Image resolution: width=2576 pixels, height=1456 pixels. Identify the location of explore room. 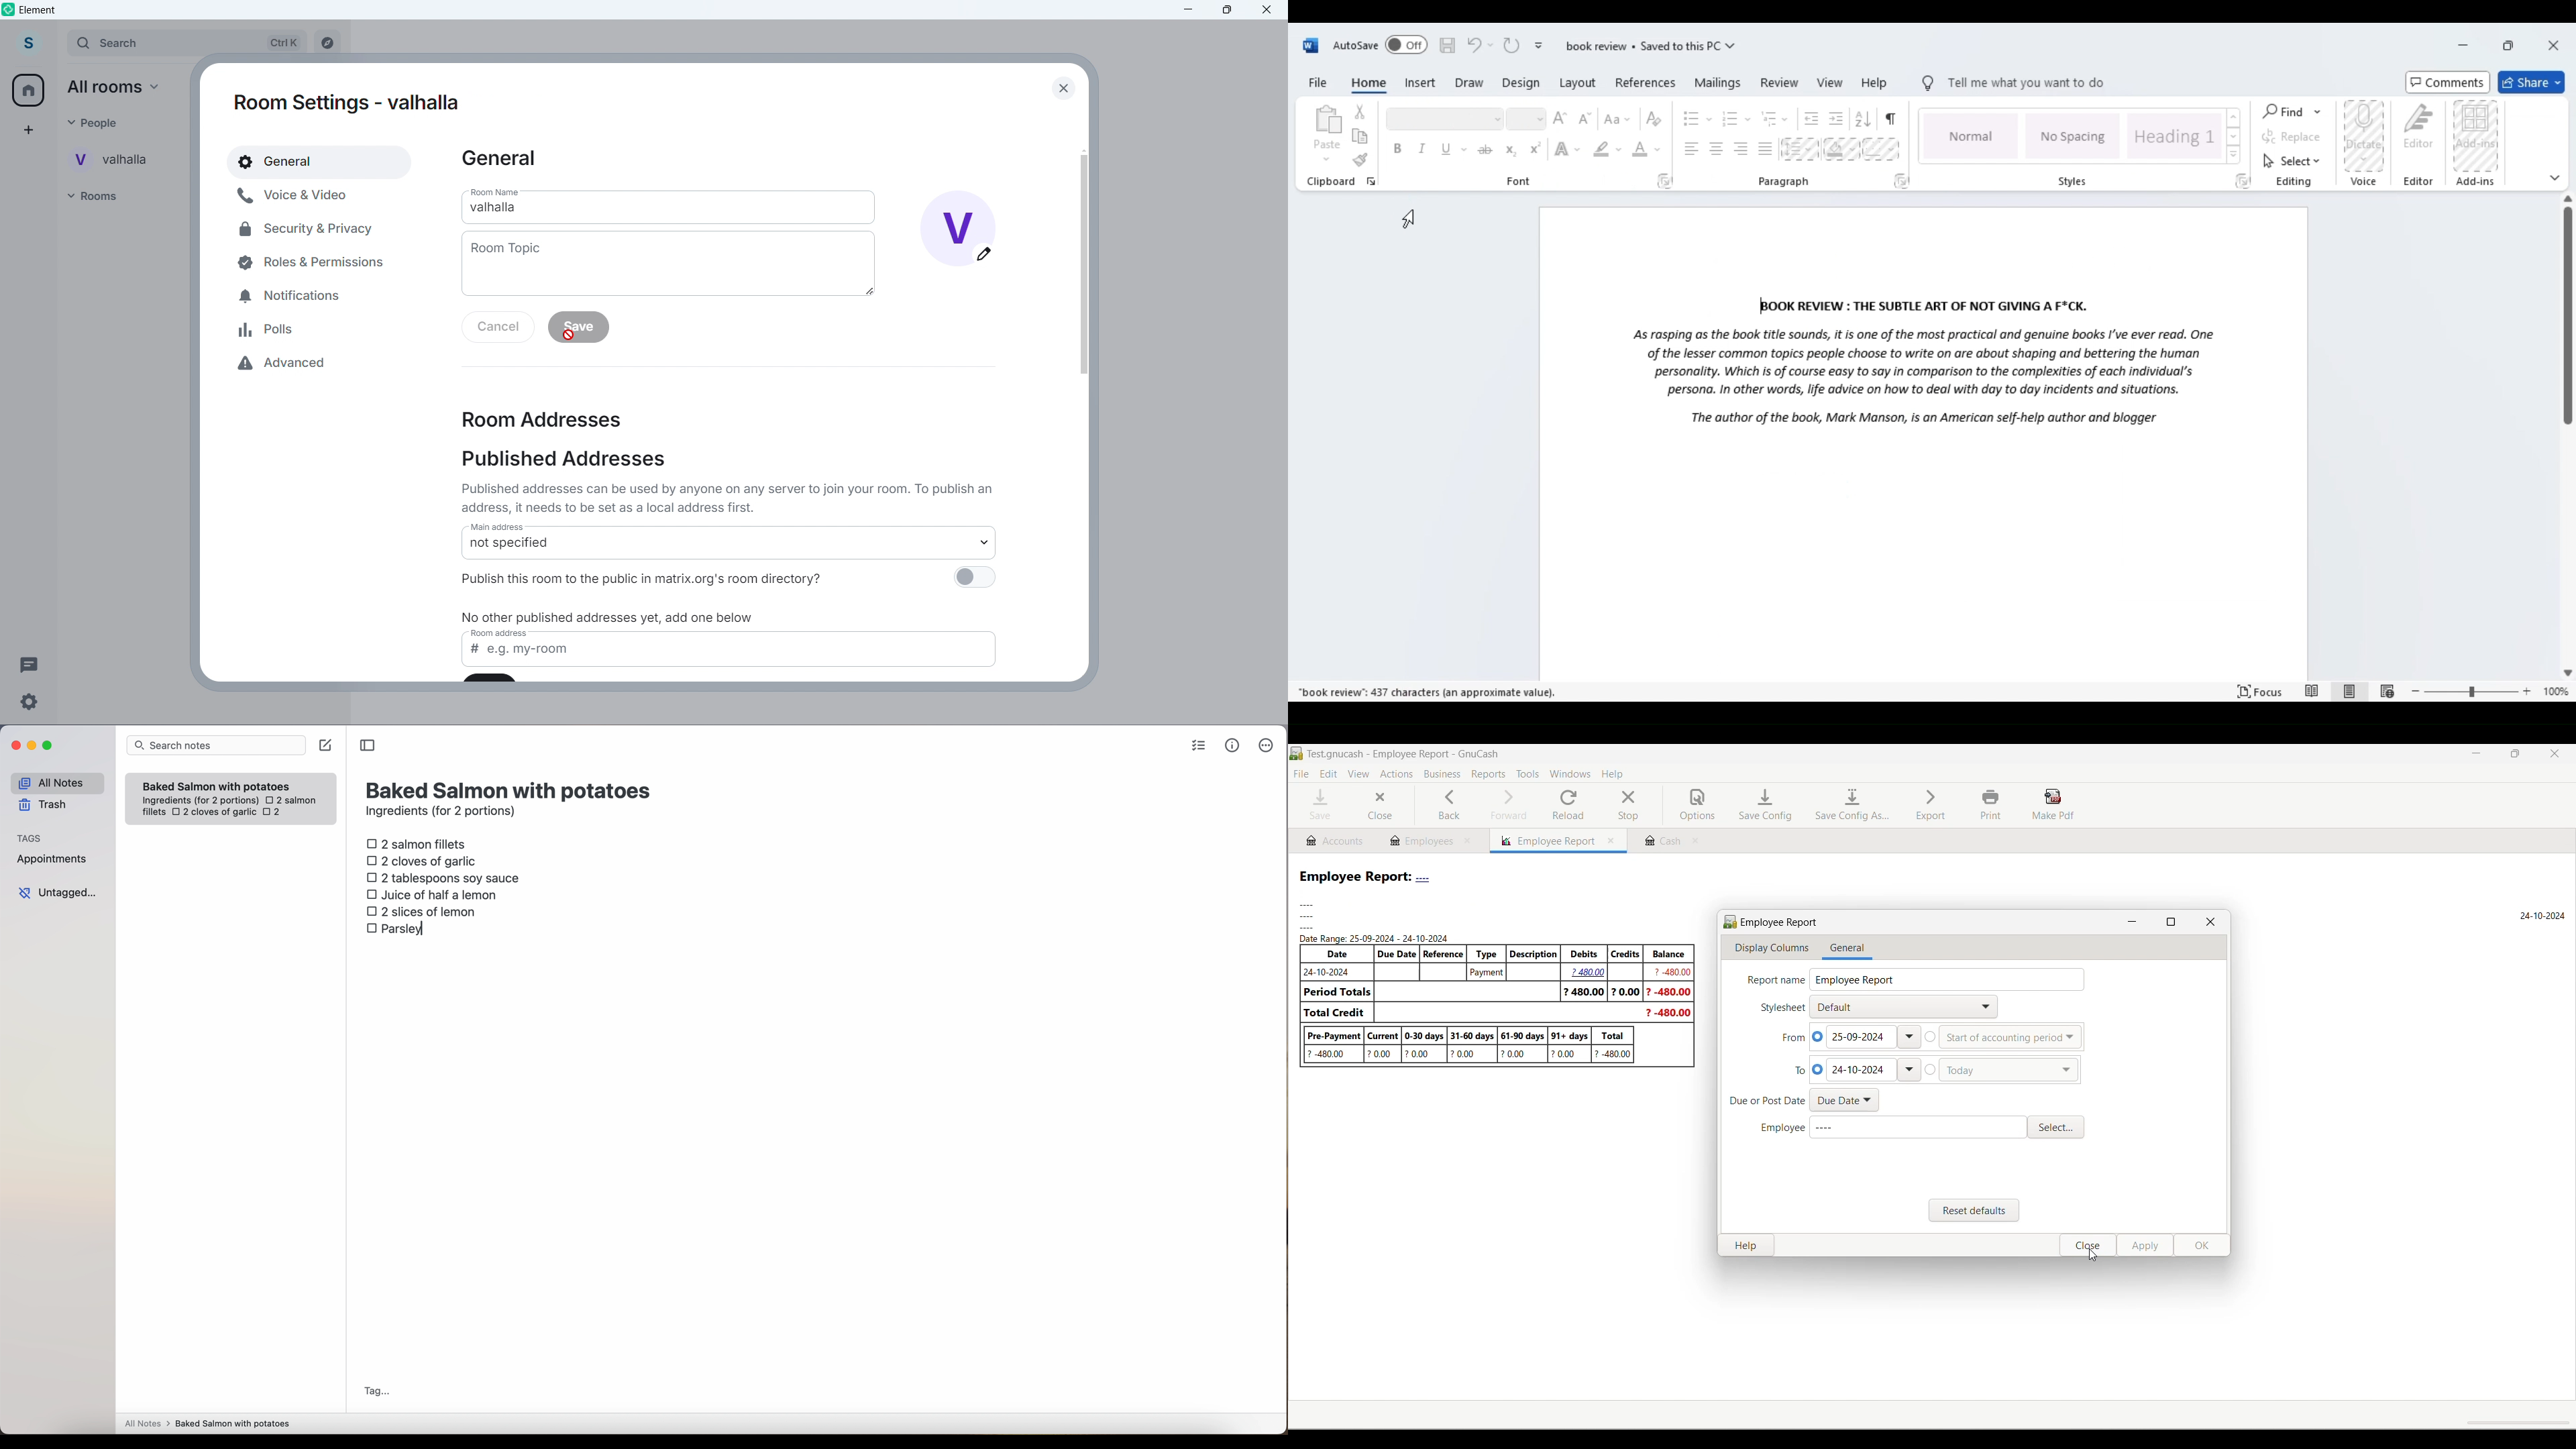
(331, 40).